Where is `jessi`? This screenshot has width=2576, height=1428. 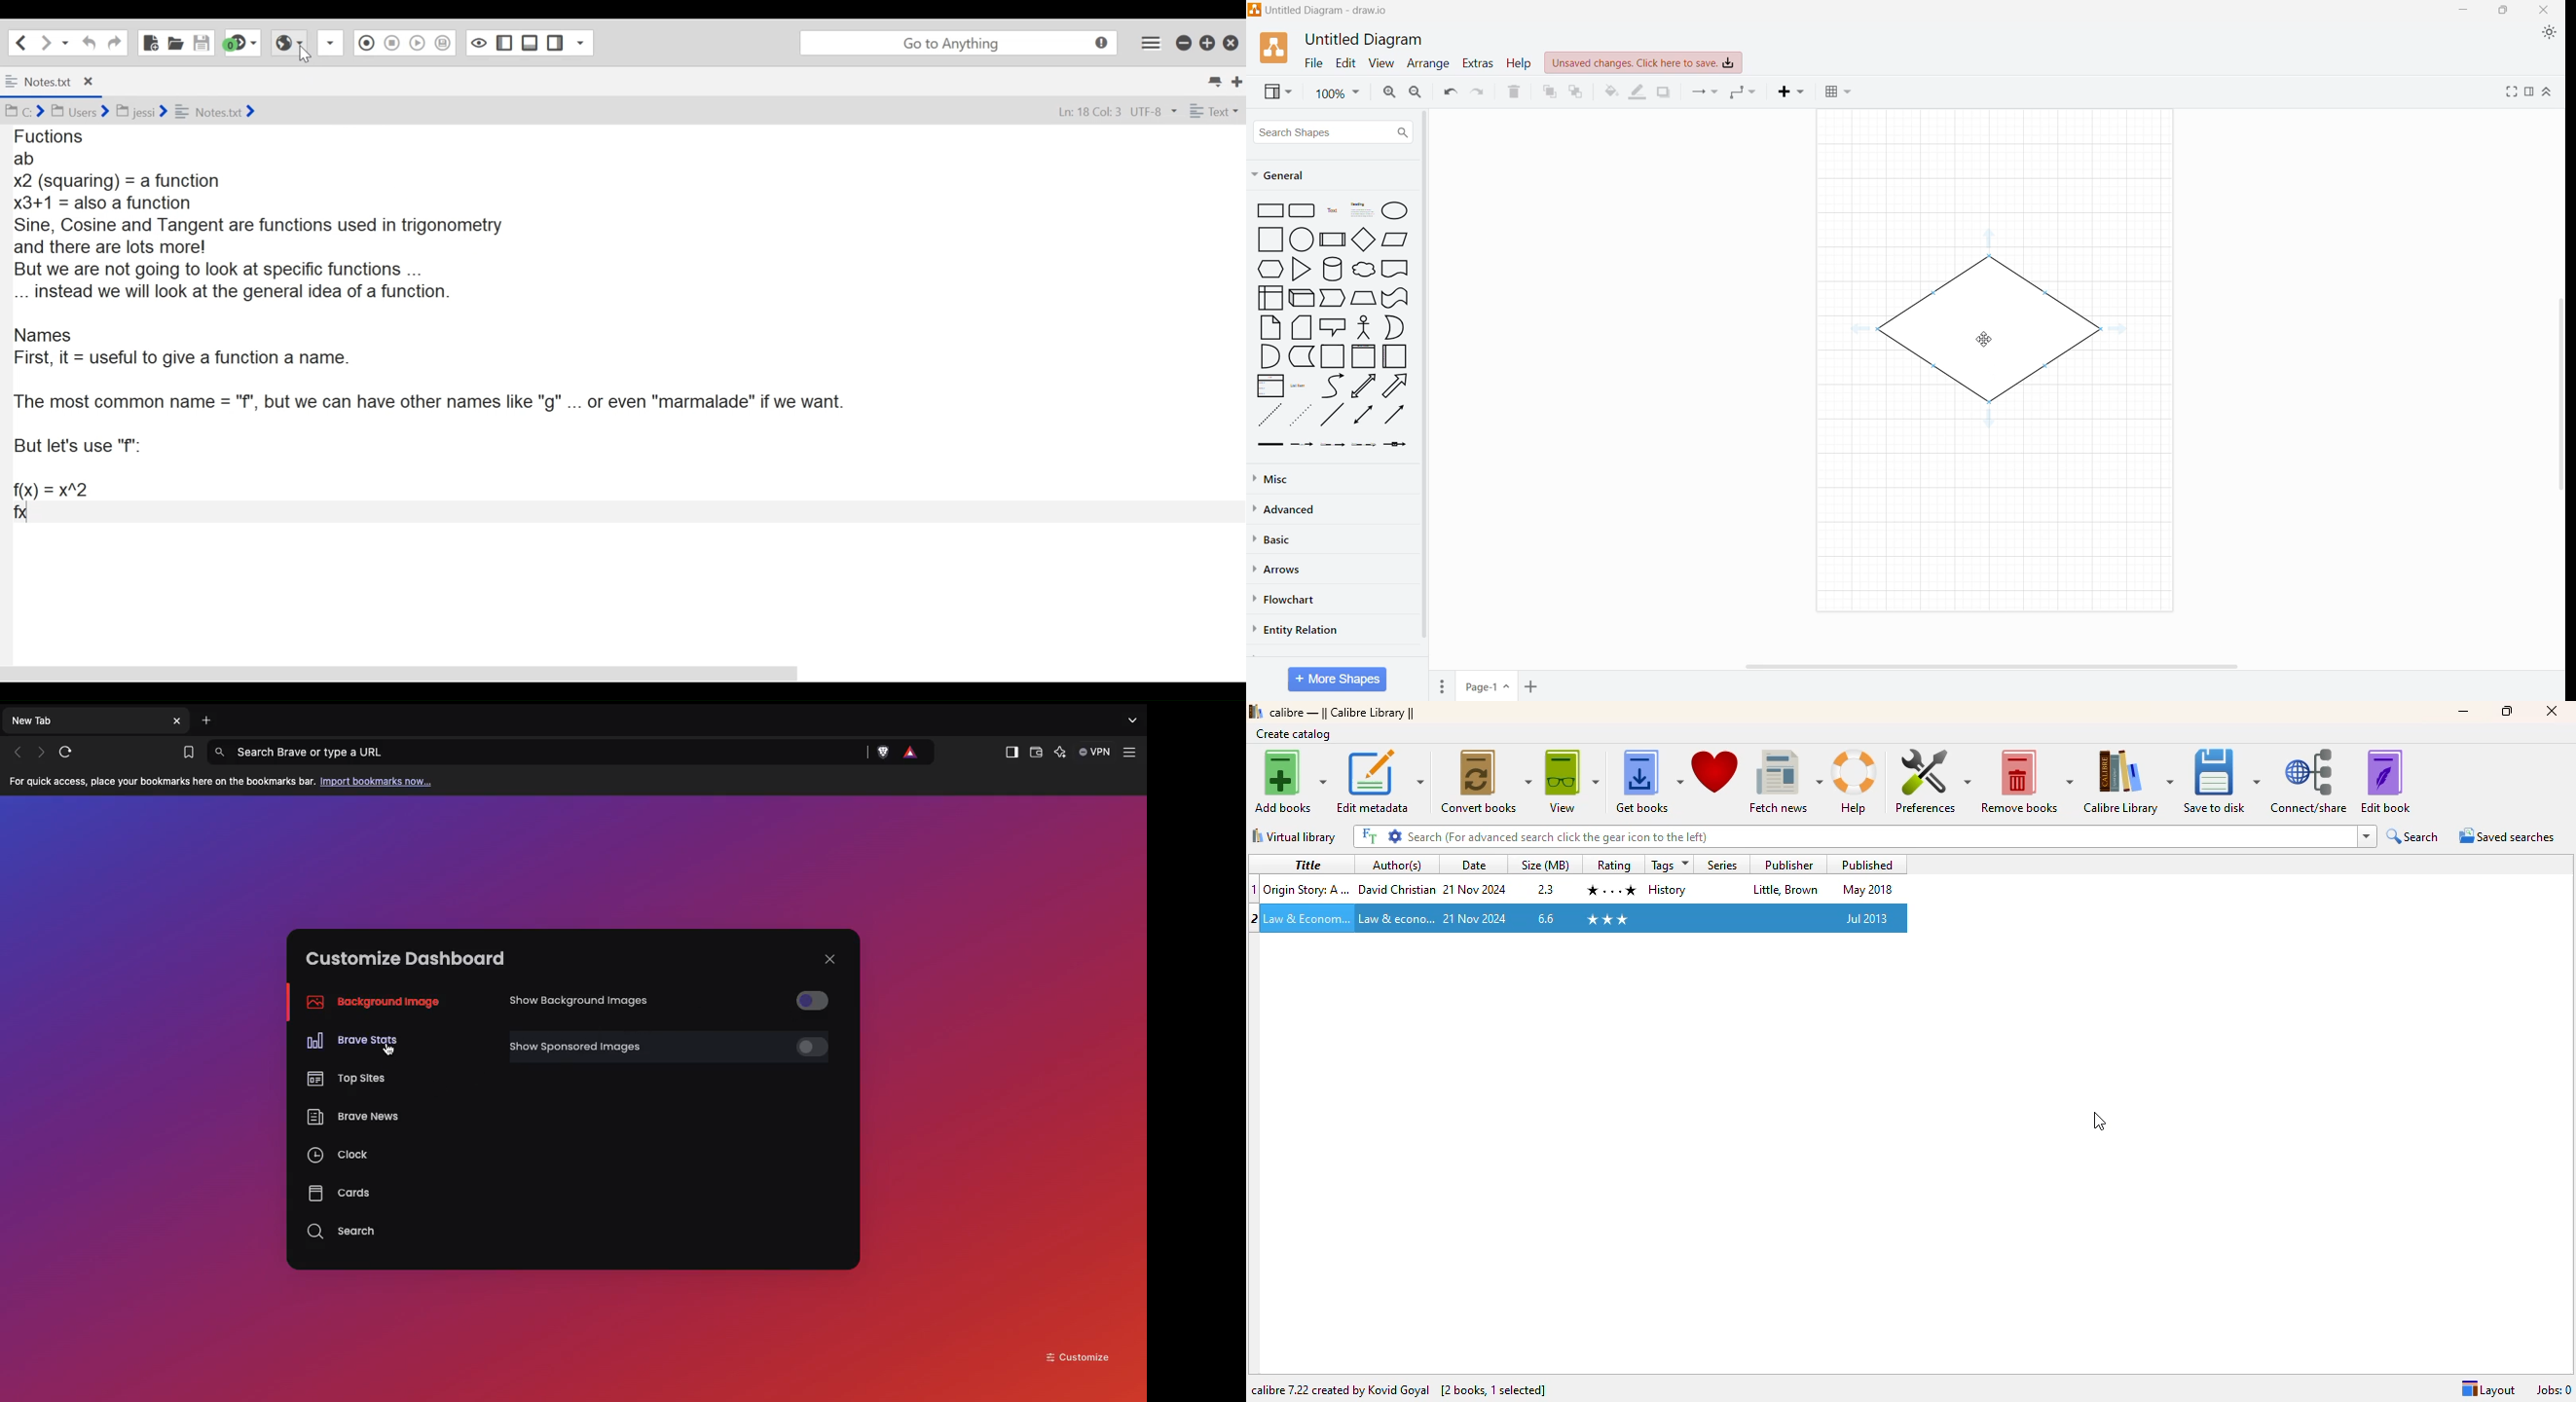 jessi is located at coordinates (141, 111).